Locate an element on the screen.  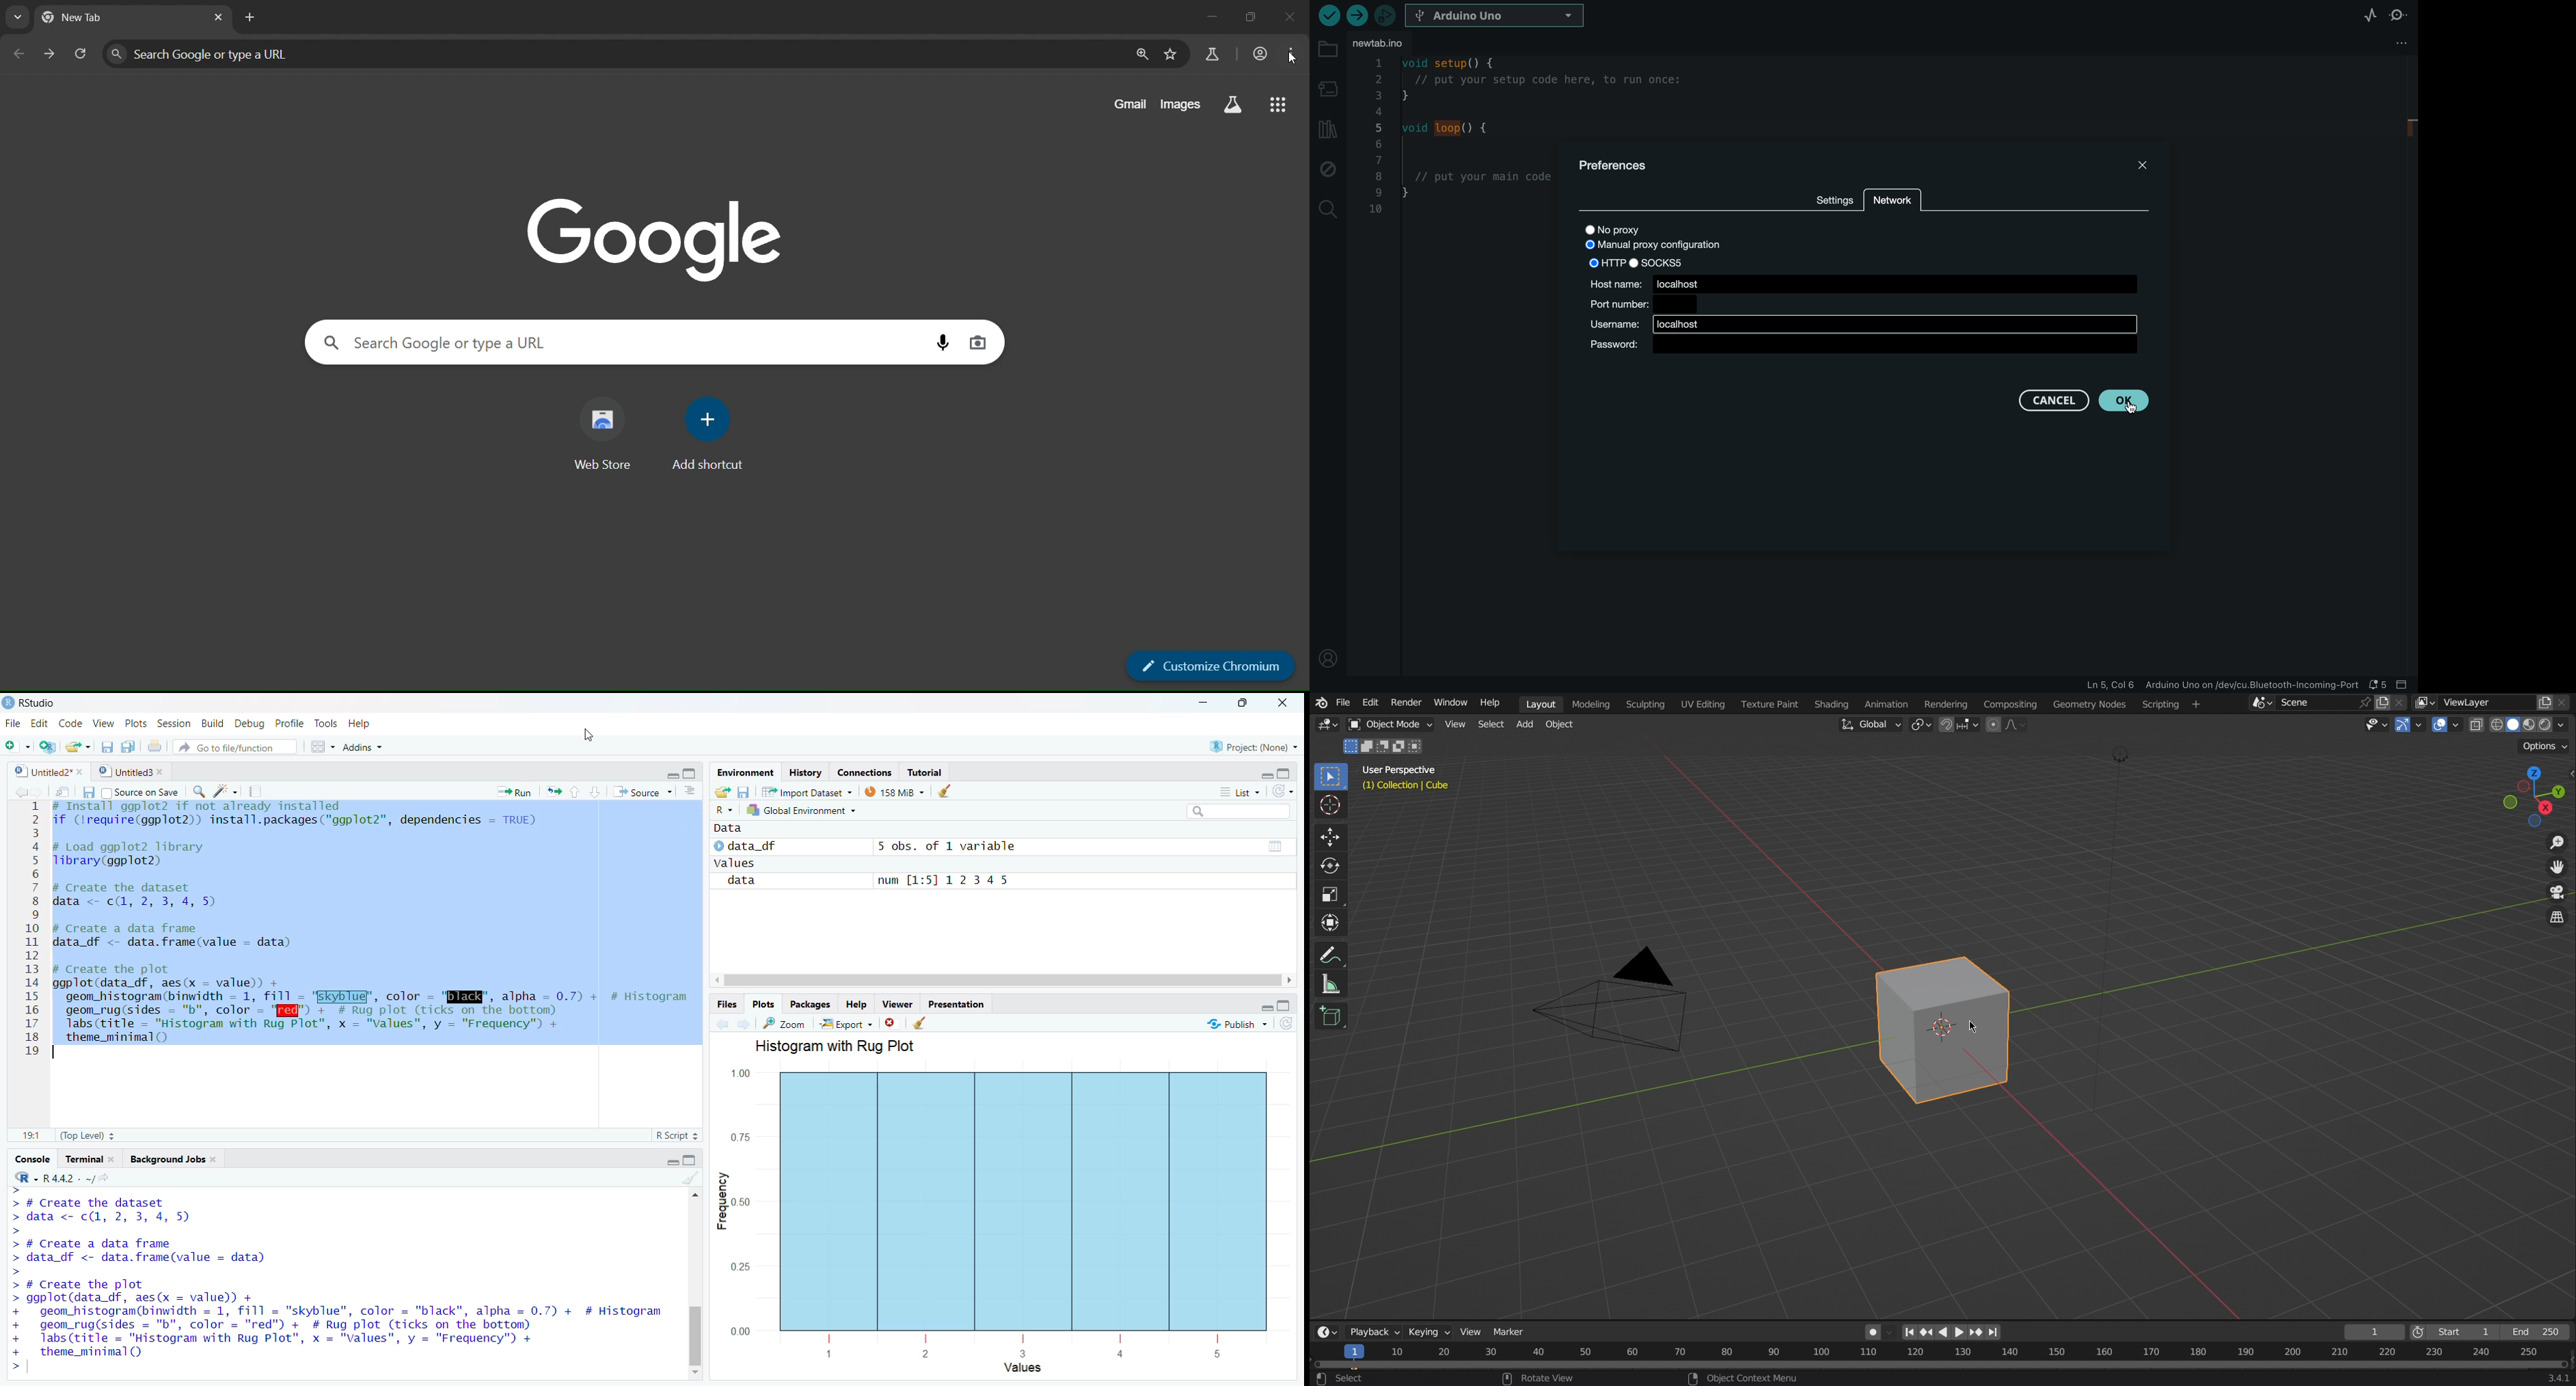
minimize is located at coordinates (1202, 704).